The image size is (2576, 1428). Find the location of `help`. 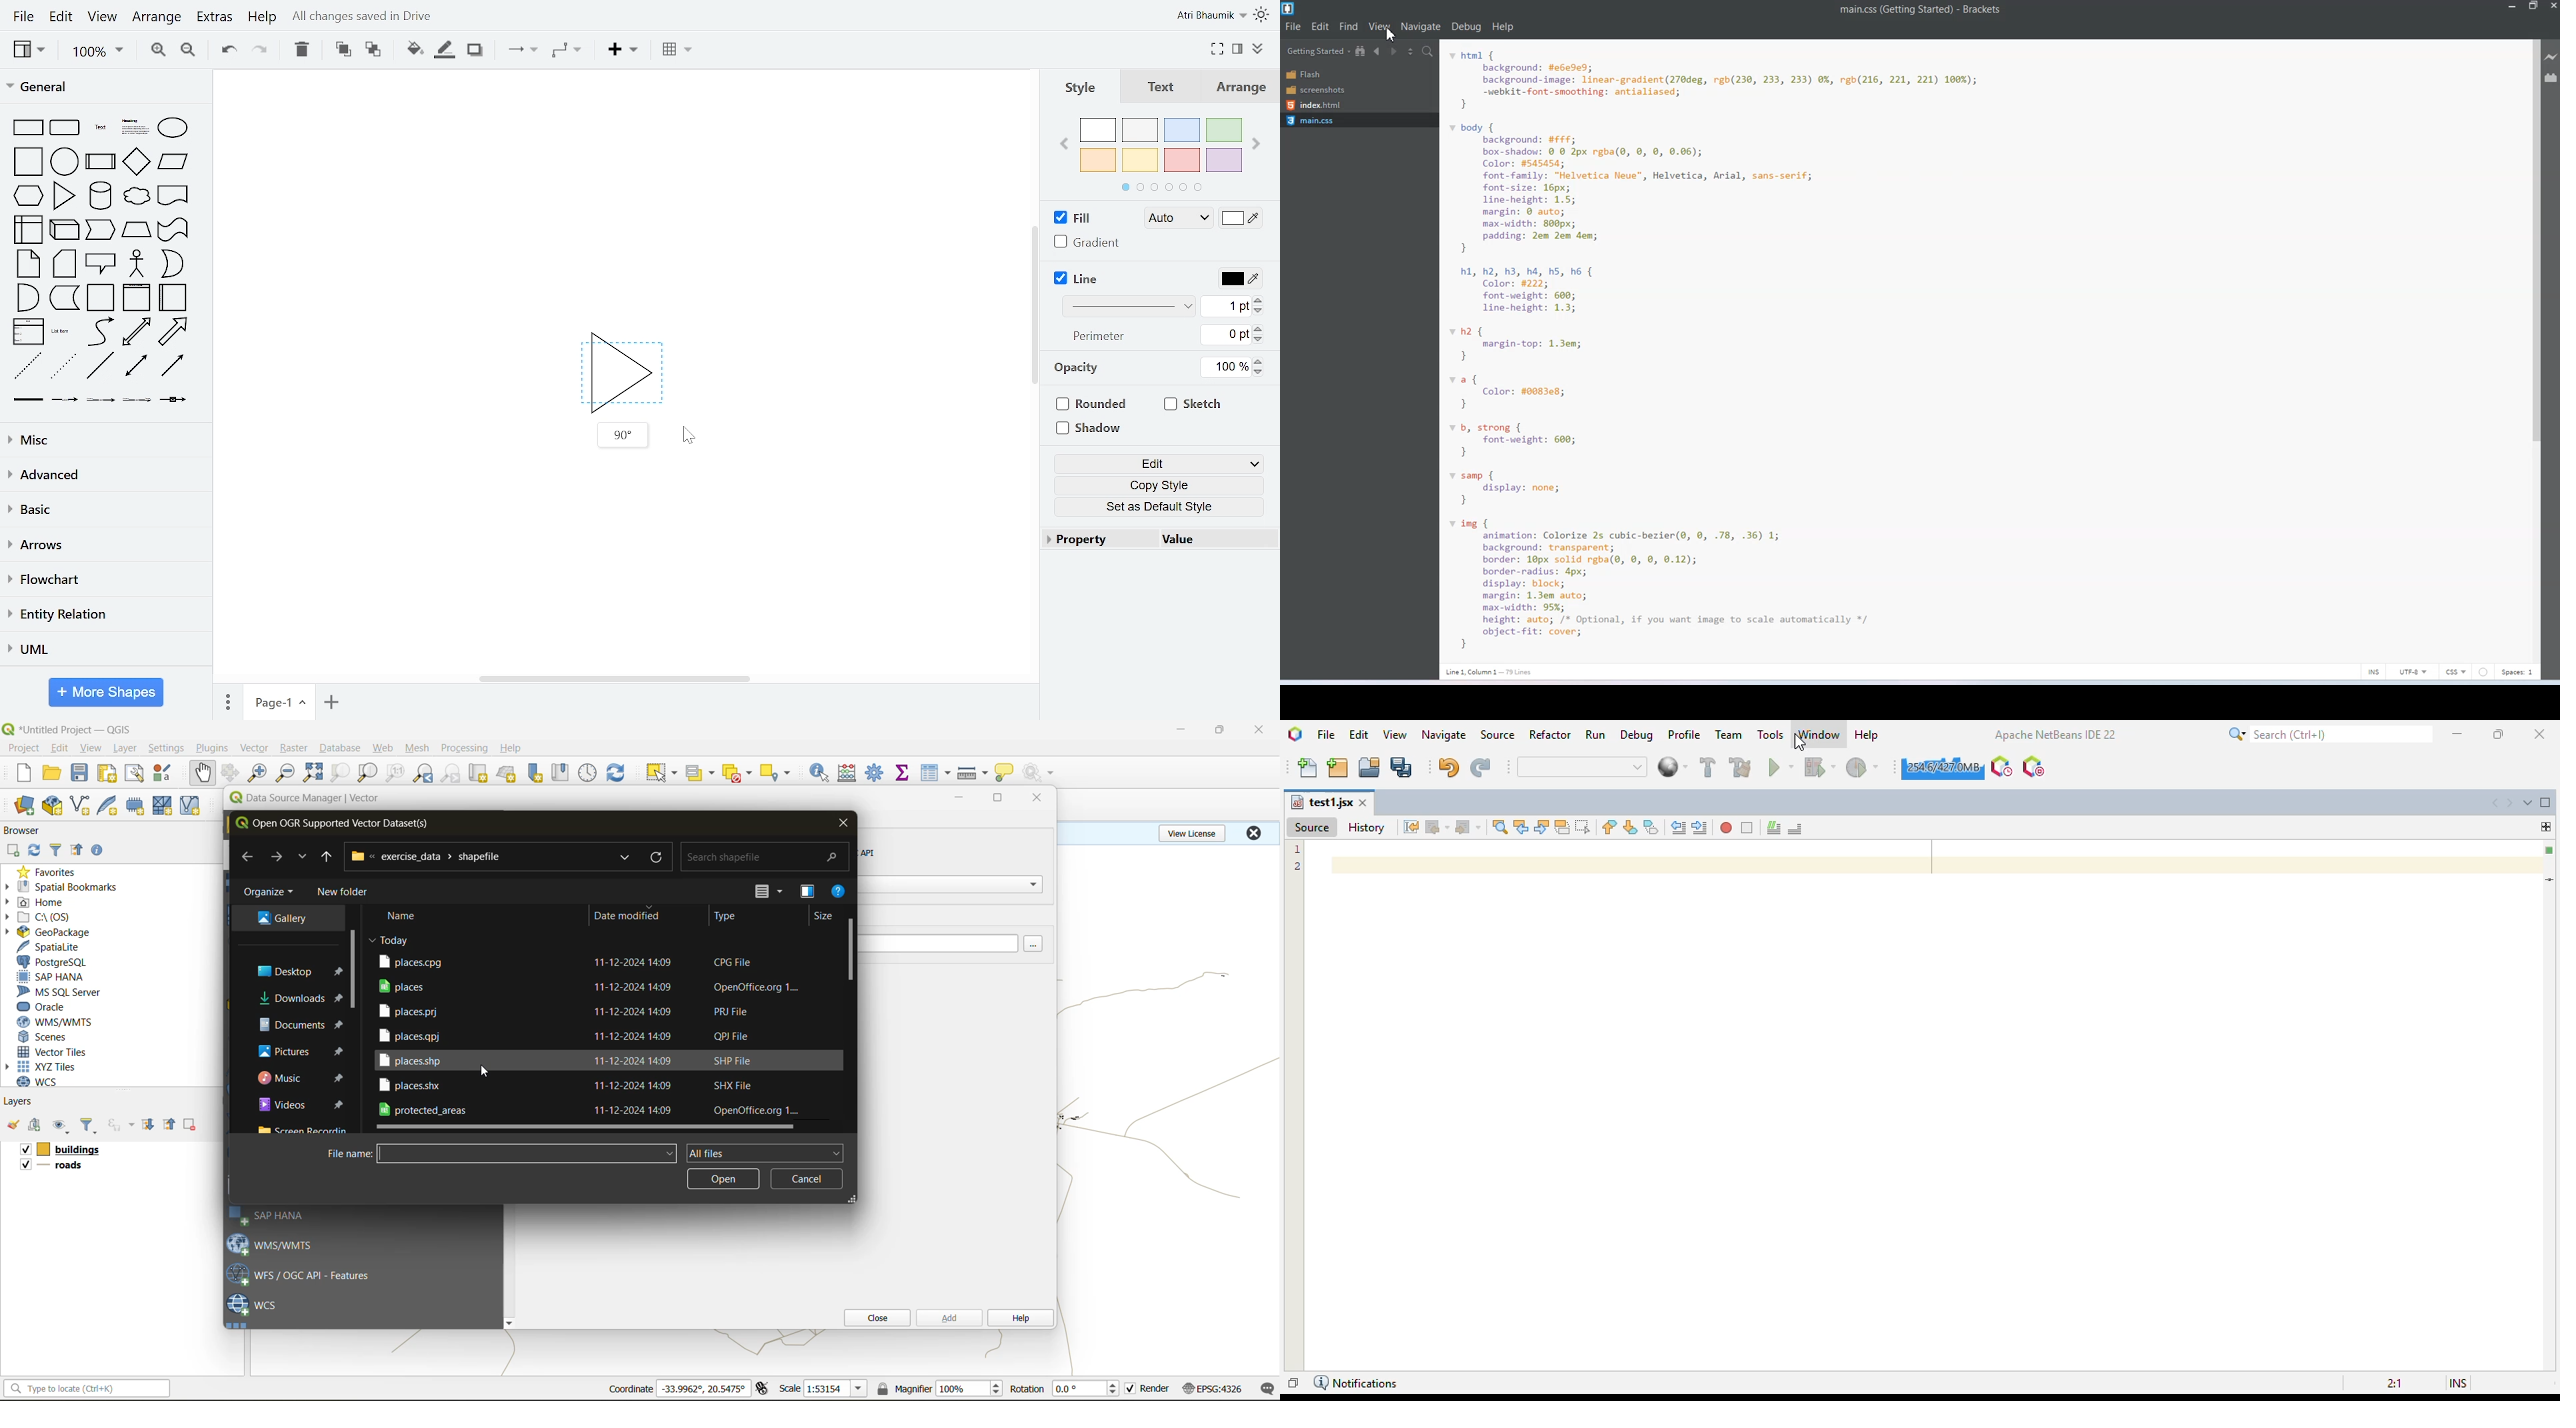

help is located at coordinates (263, 19).